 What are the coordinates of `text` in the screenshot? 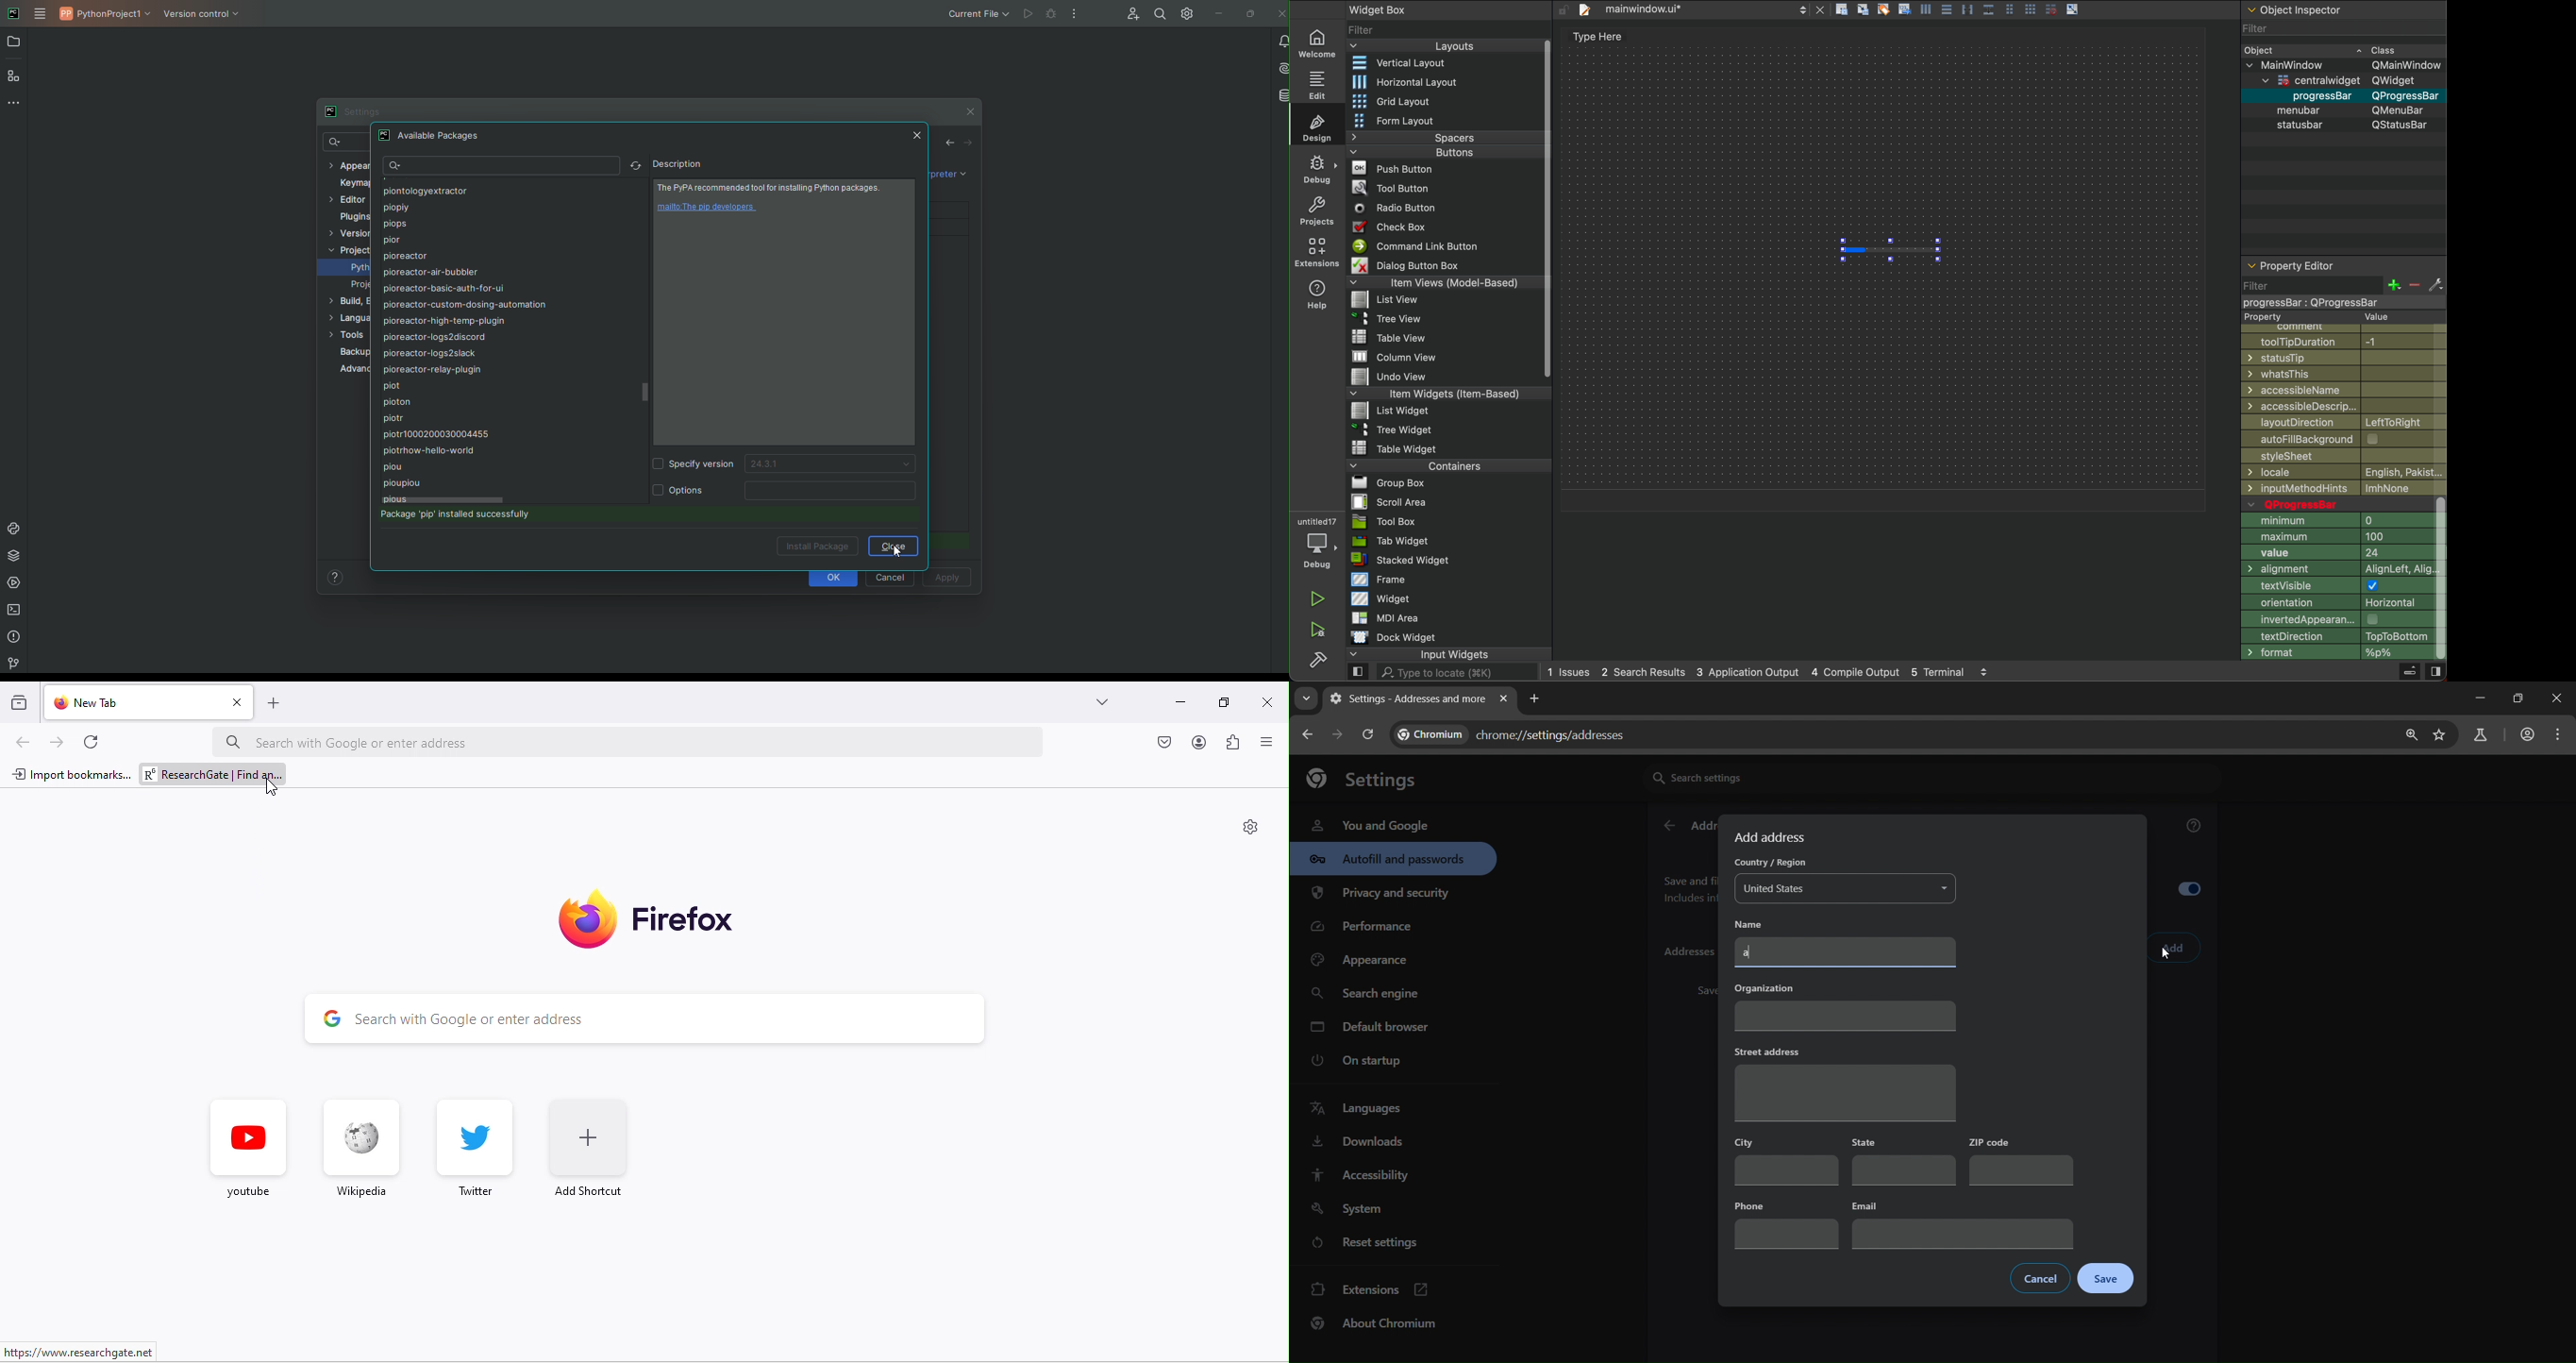 It's located at (1593, 38).